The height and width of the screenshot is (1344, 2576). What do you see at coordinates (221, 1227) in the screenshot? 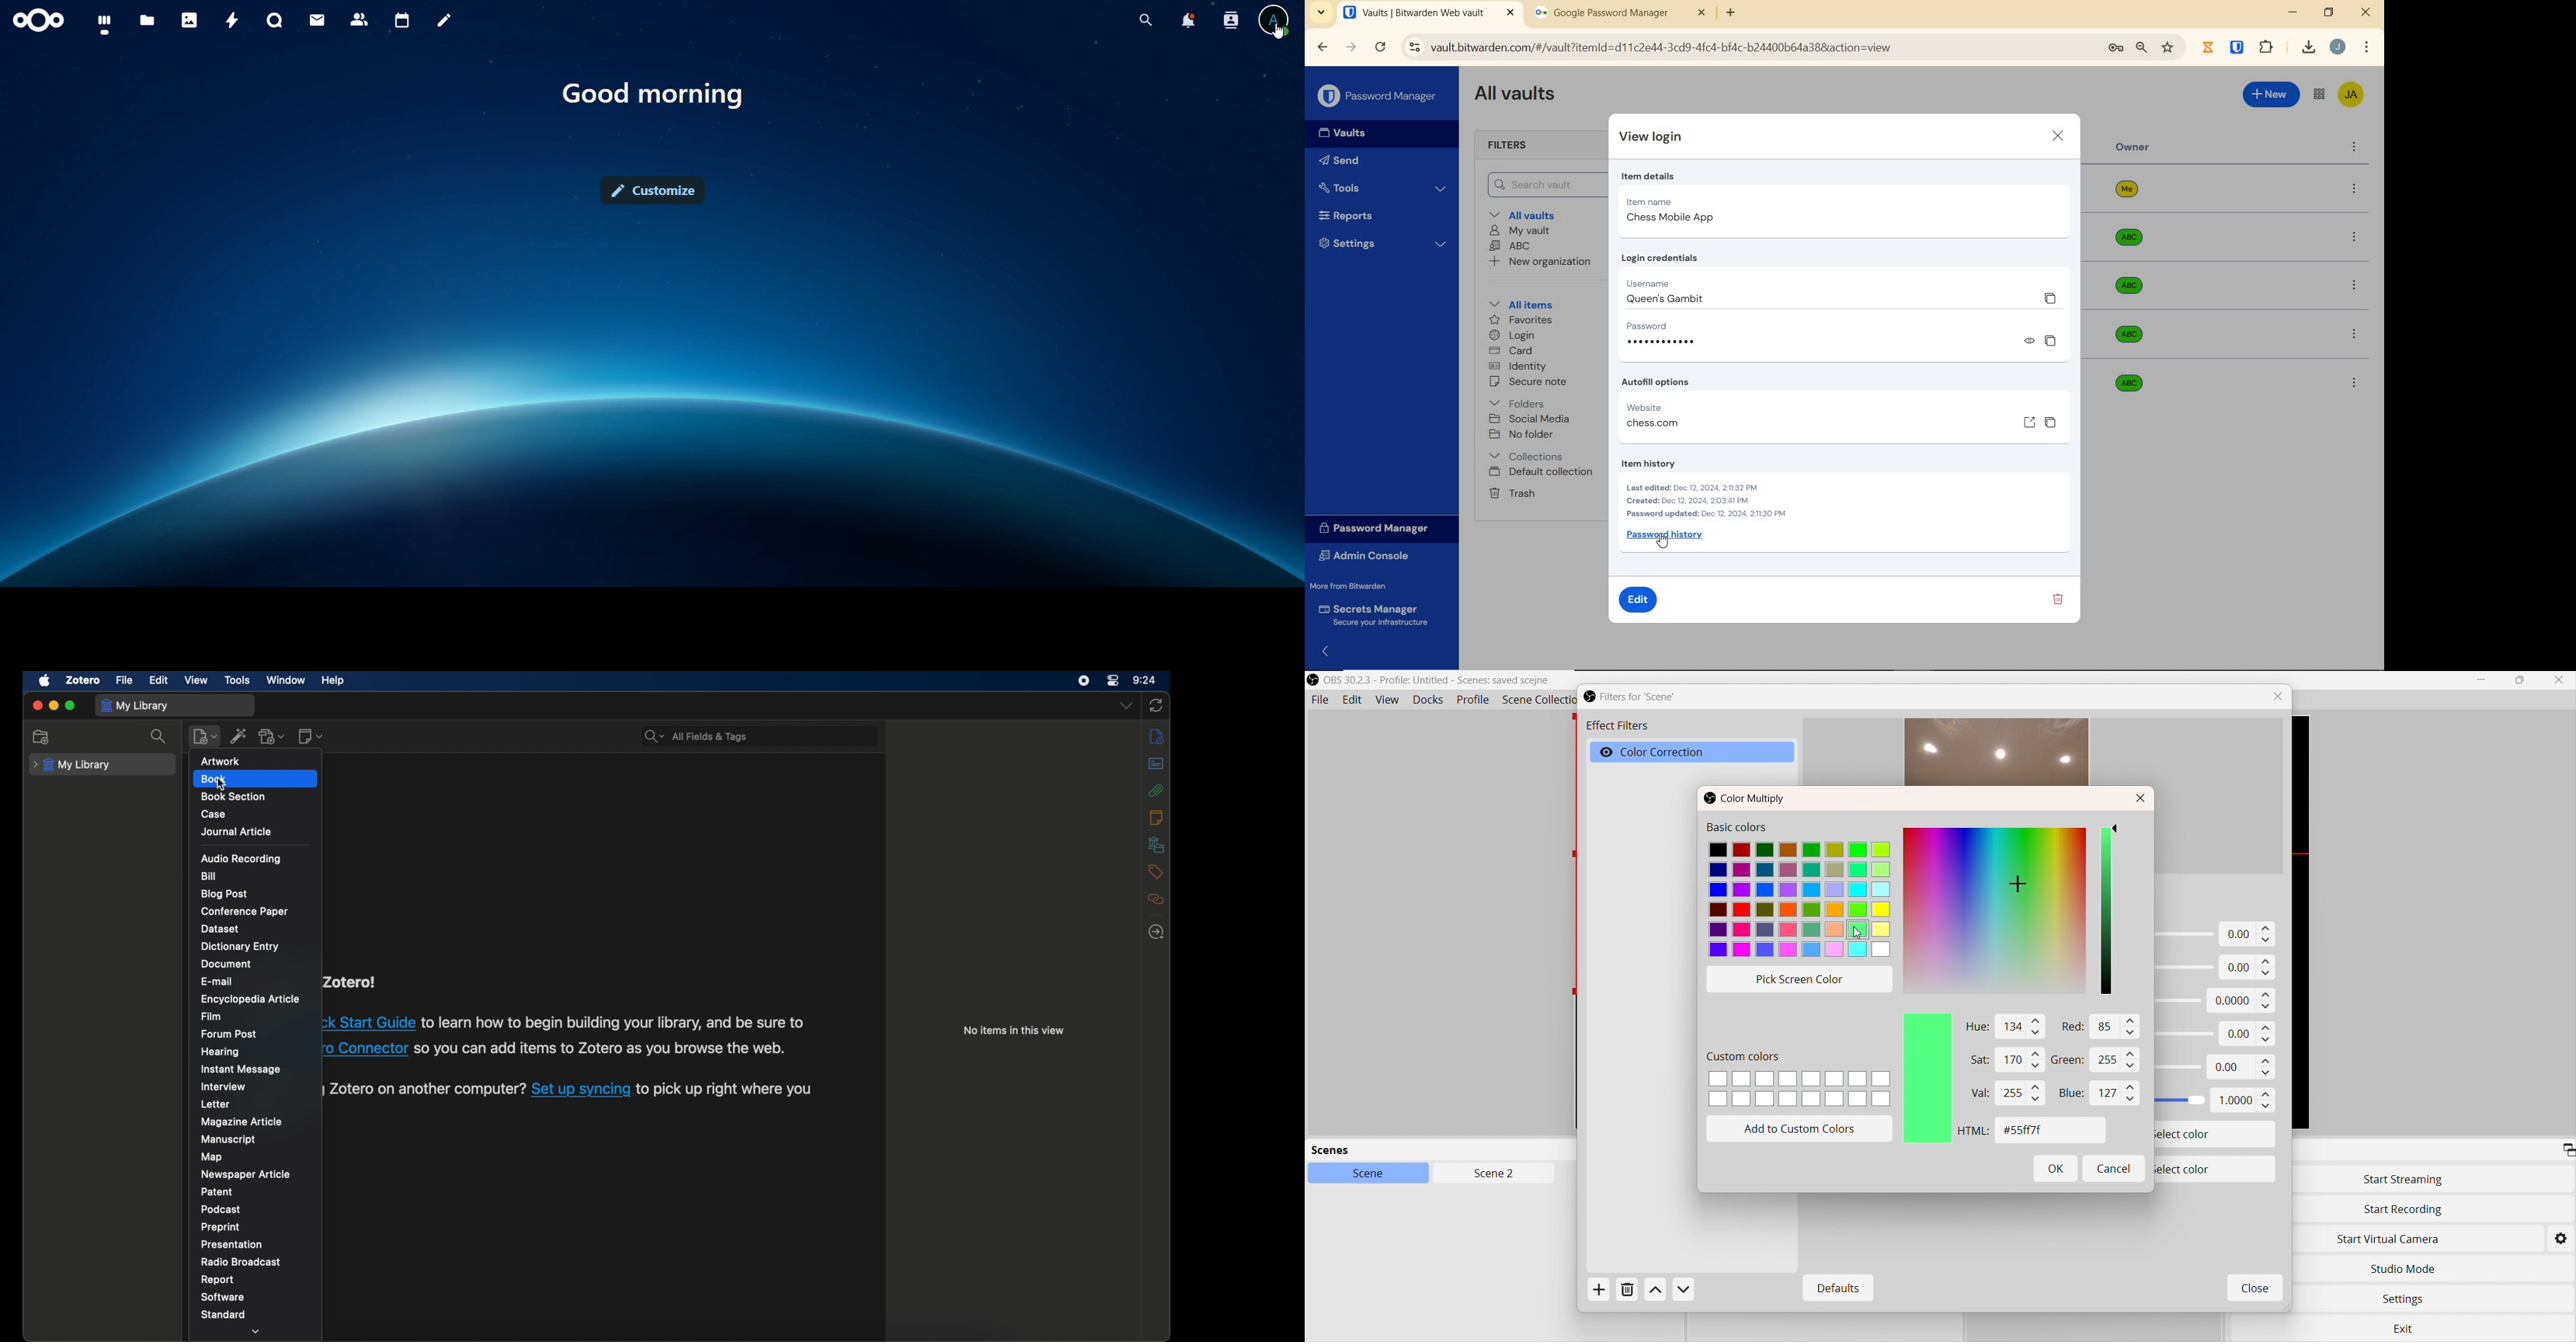
I see `preprint` at bounding box center [221, 1227].